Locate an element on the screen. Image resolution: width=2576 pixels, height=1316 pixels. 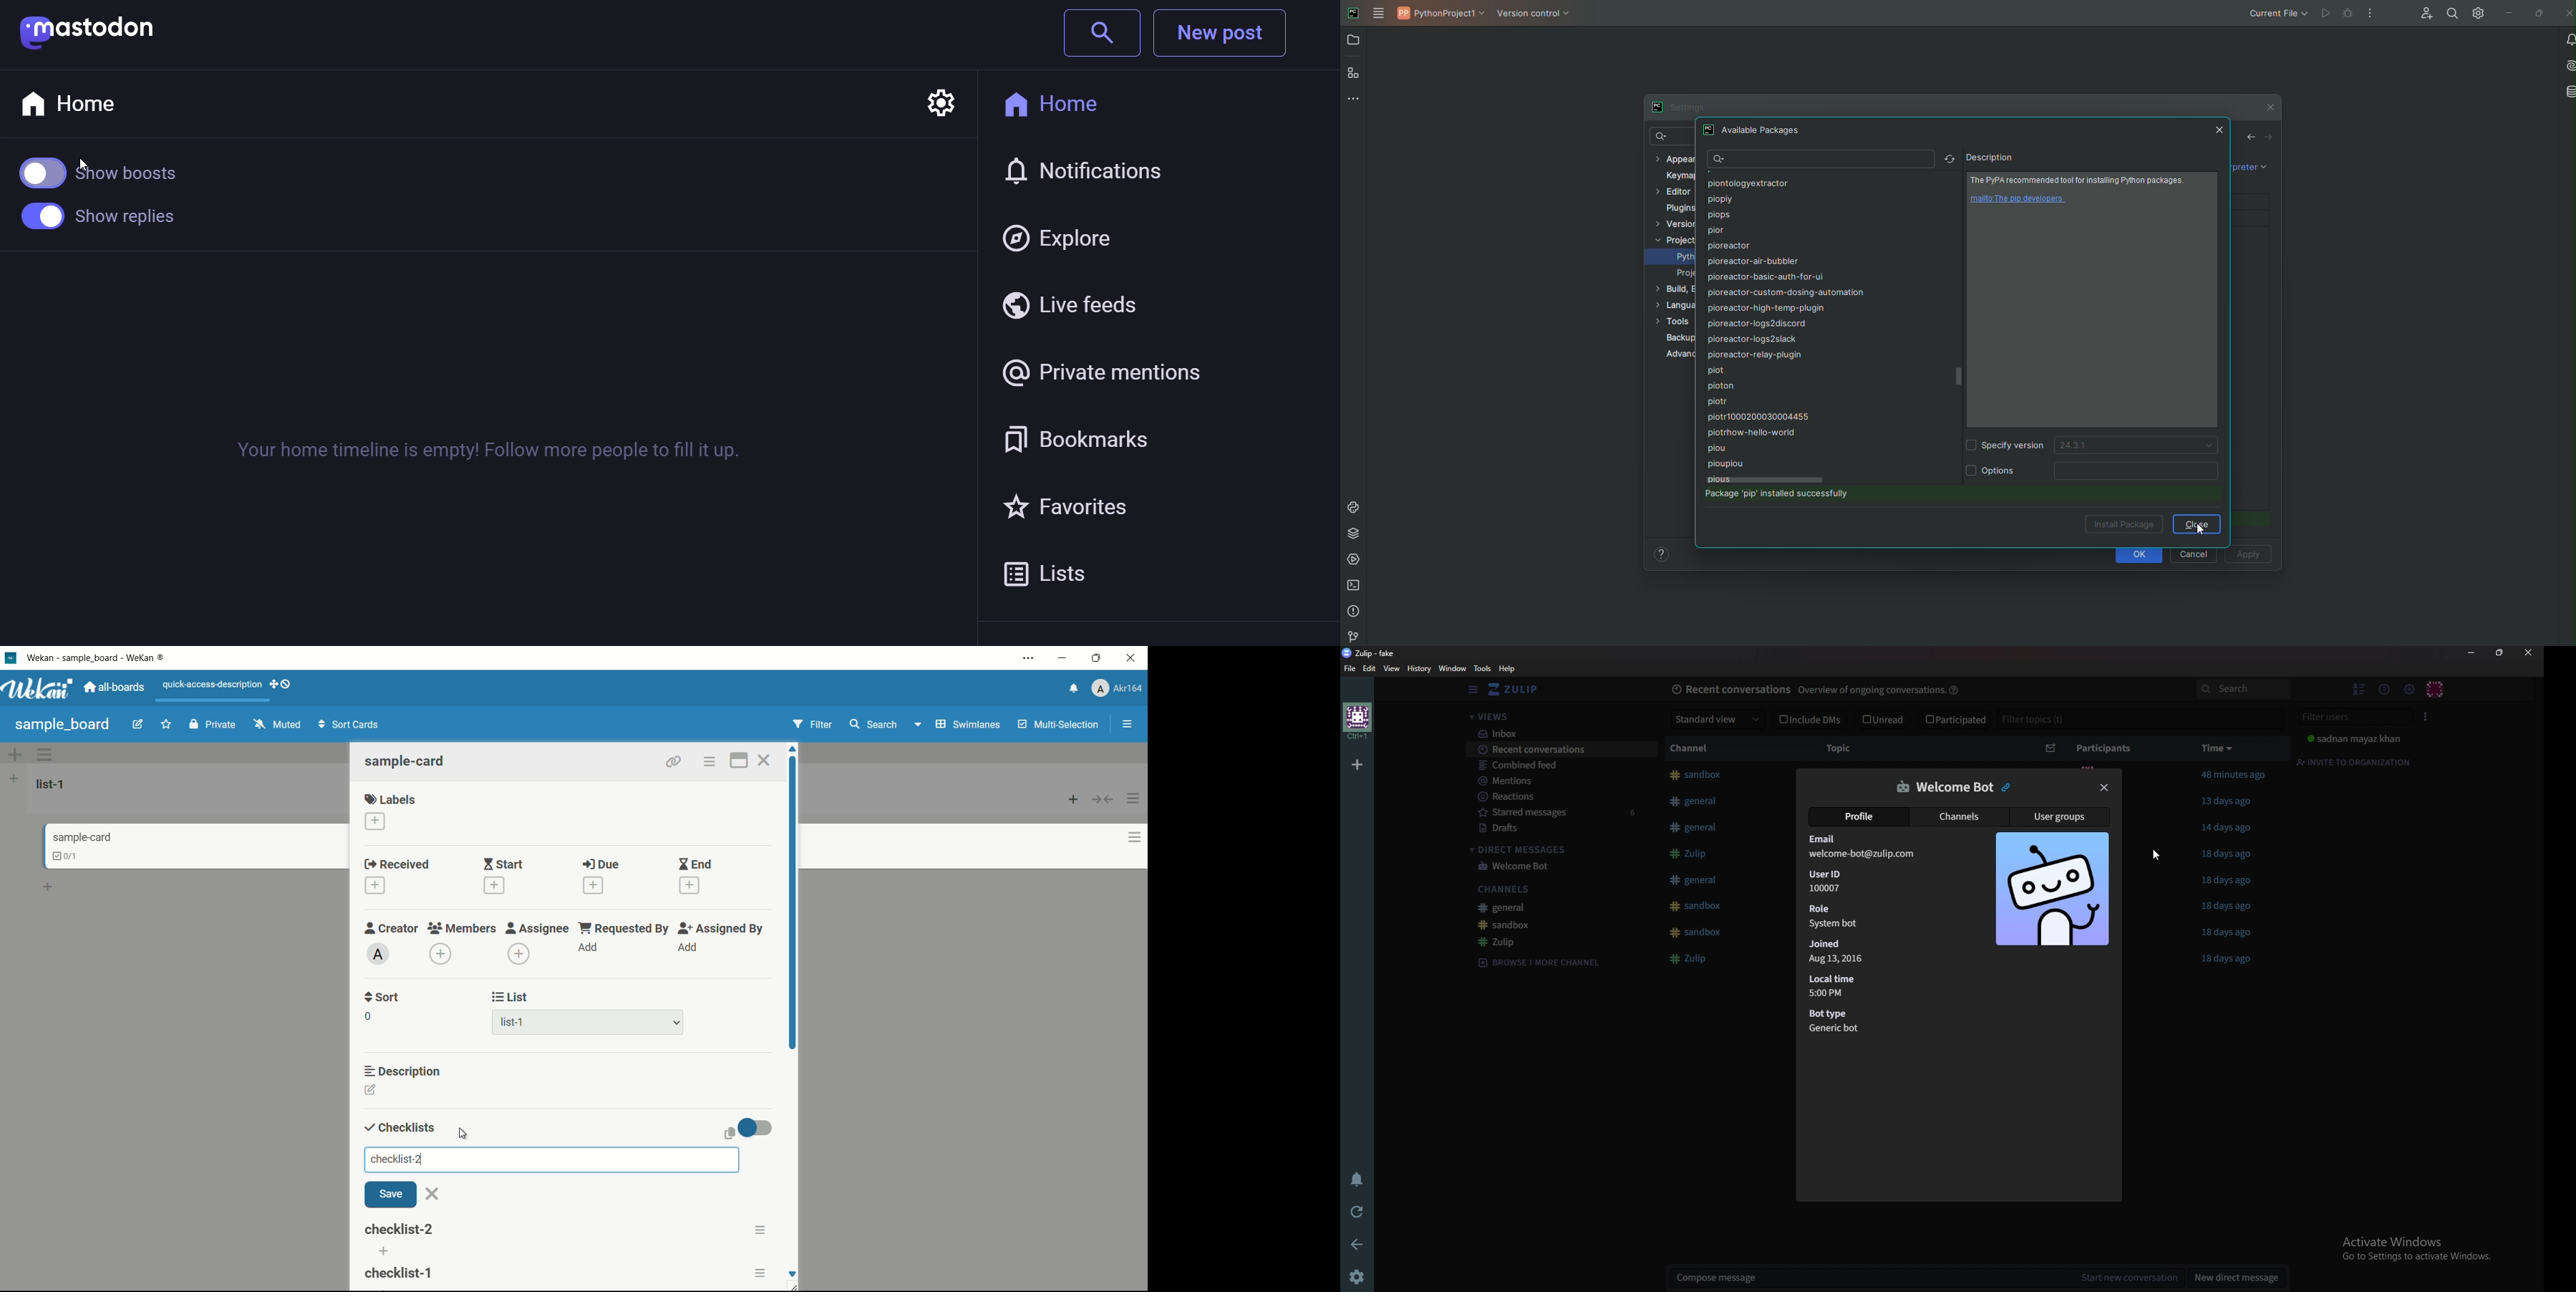
dropdown is located at coordinates (677, 1023).